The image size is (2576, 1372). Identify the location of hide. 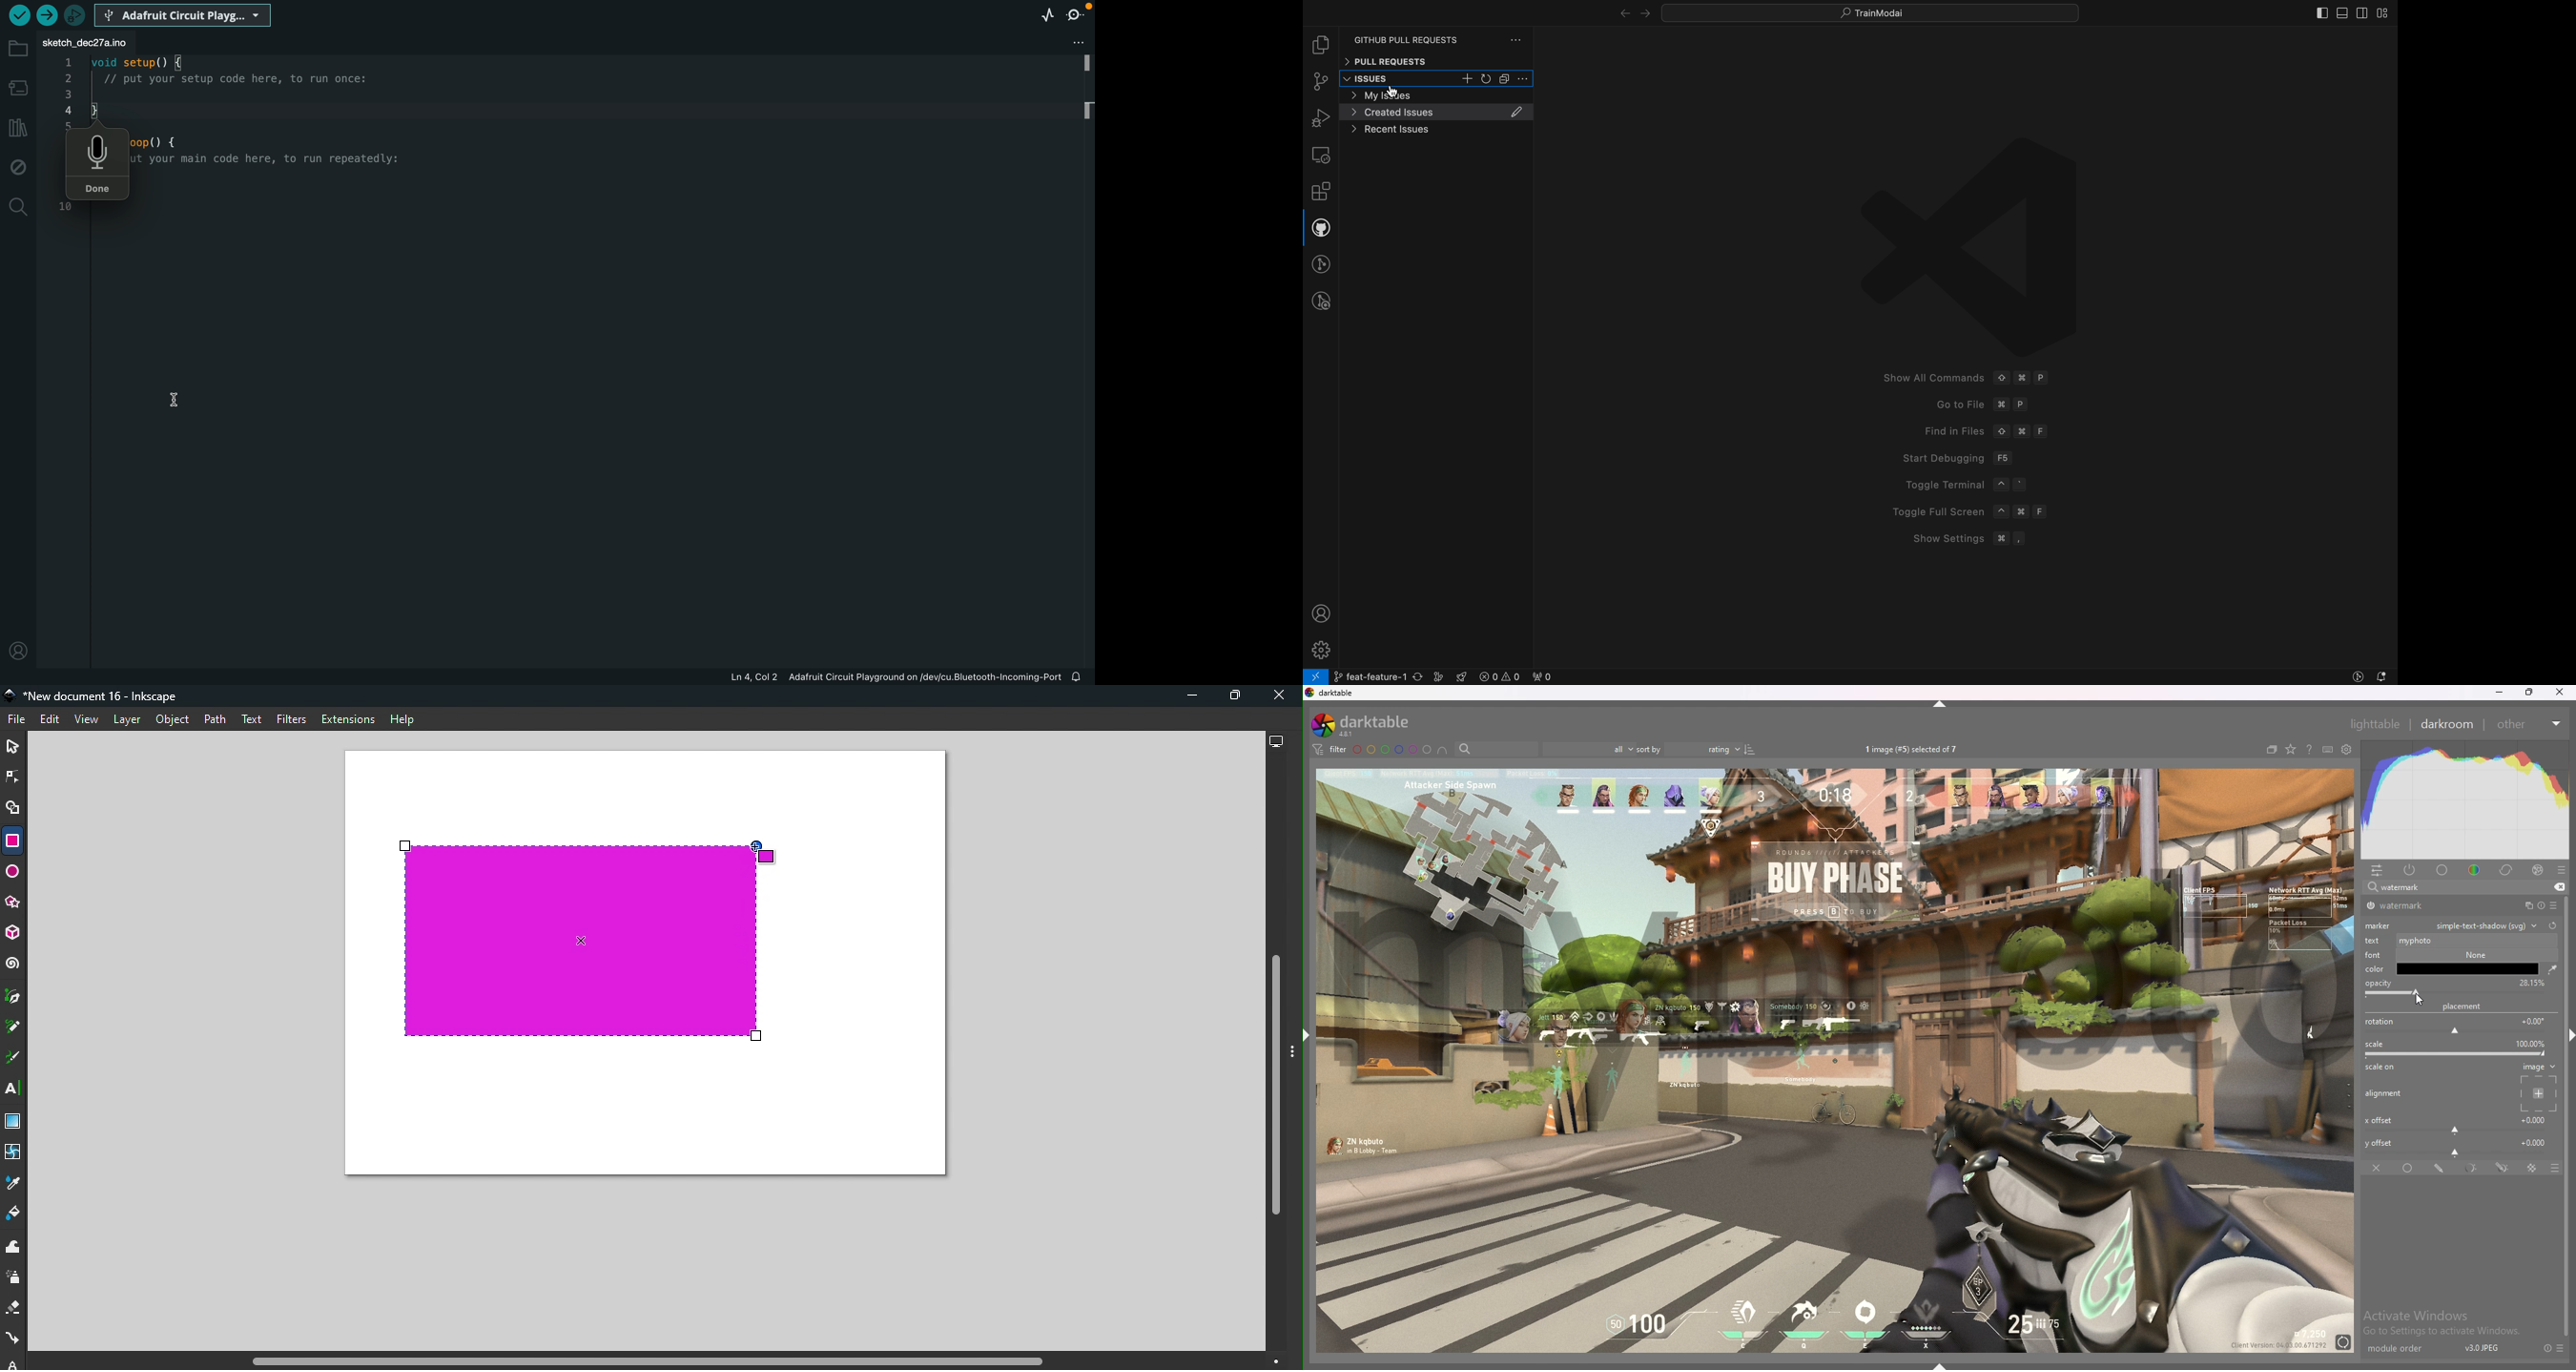
(2566, 1033).